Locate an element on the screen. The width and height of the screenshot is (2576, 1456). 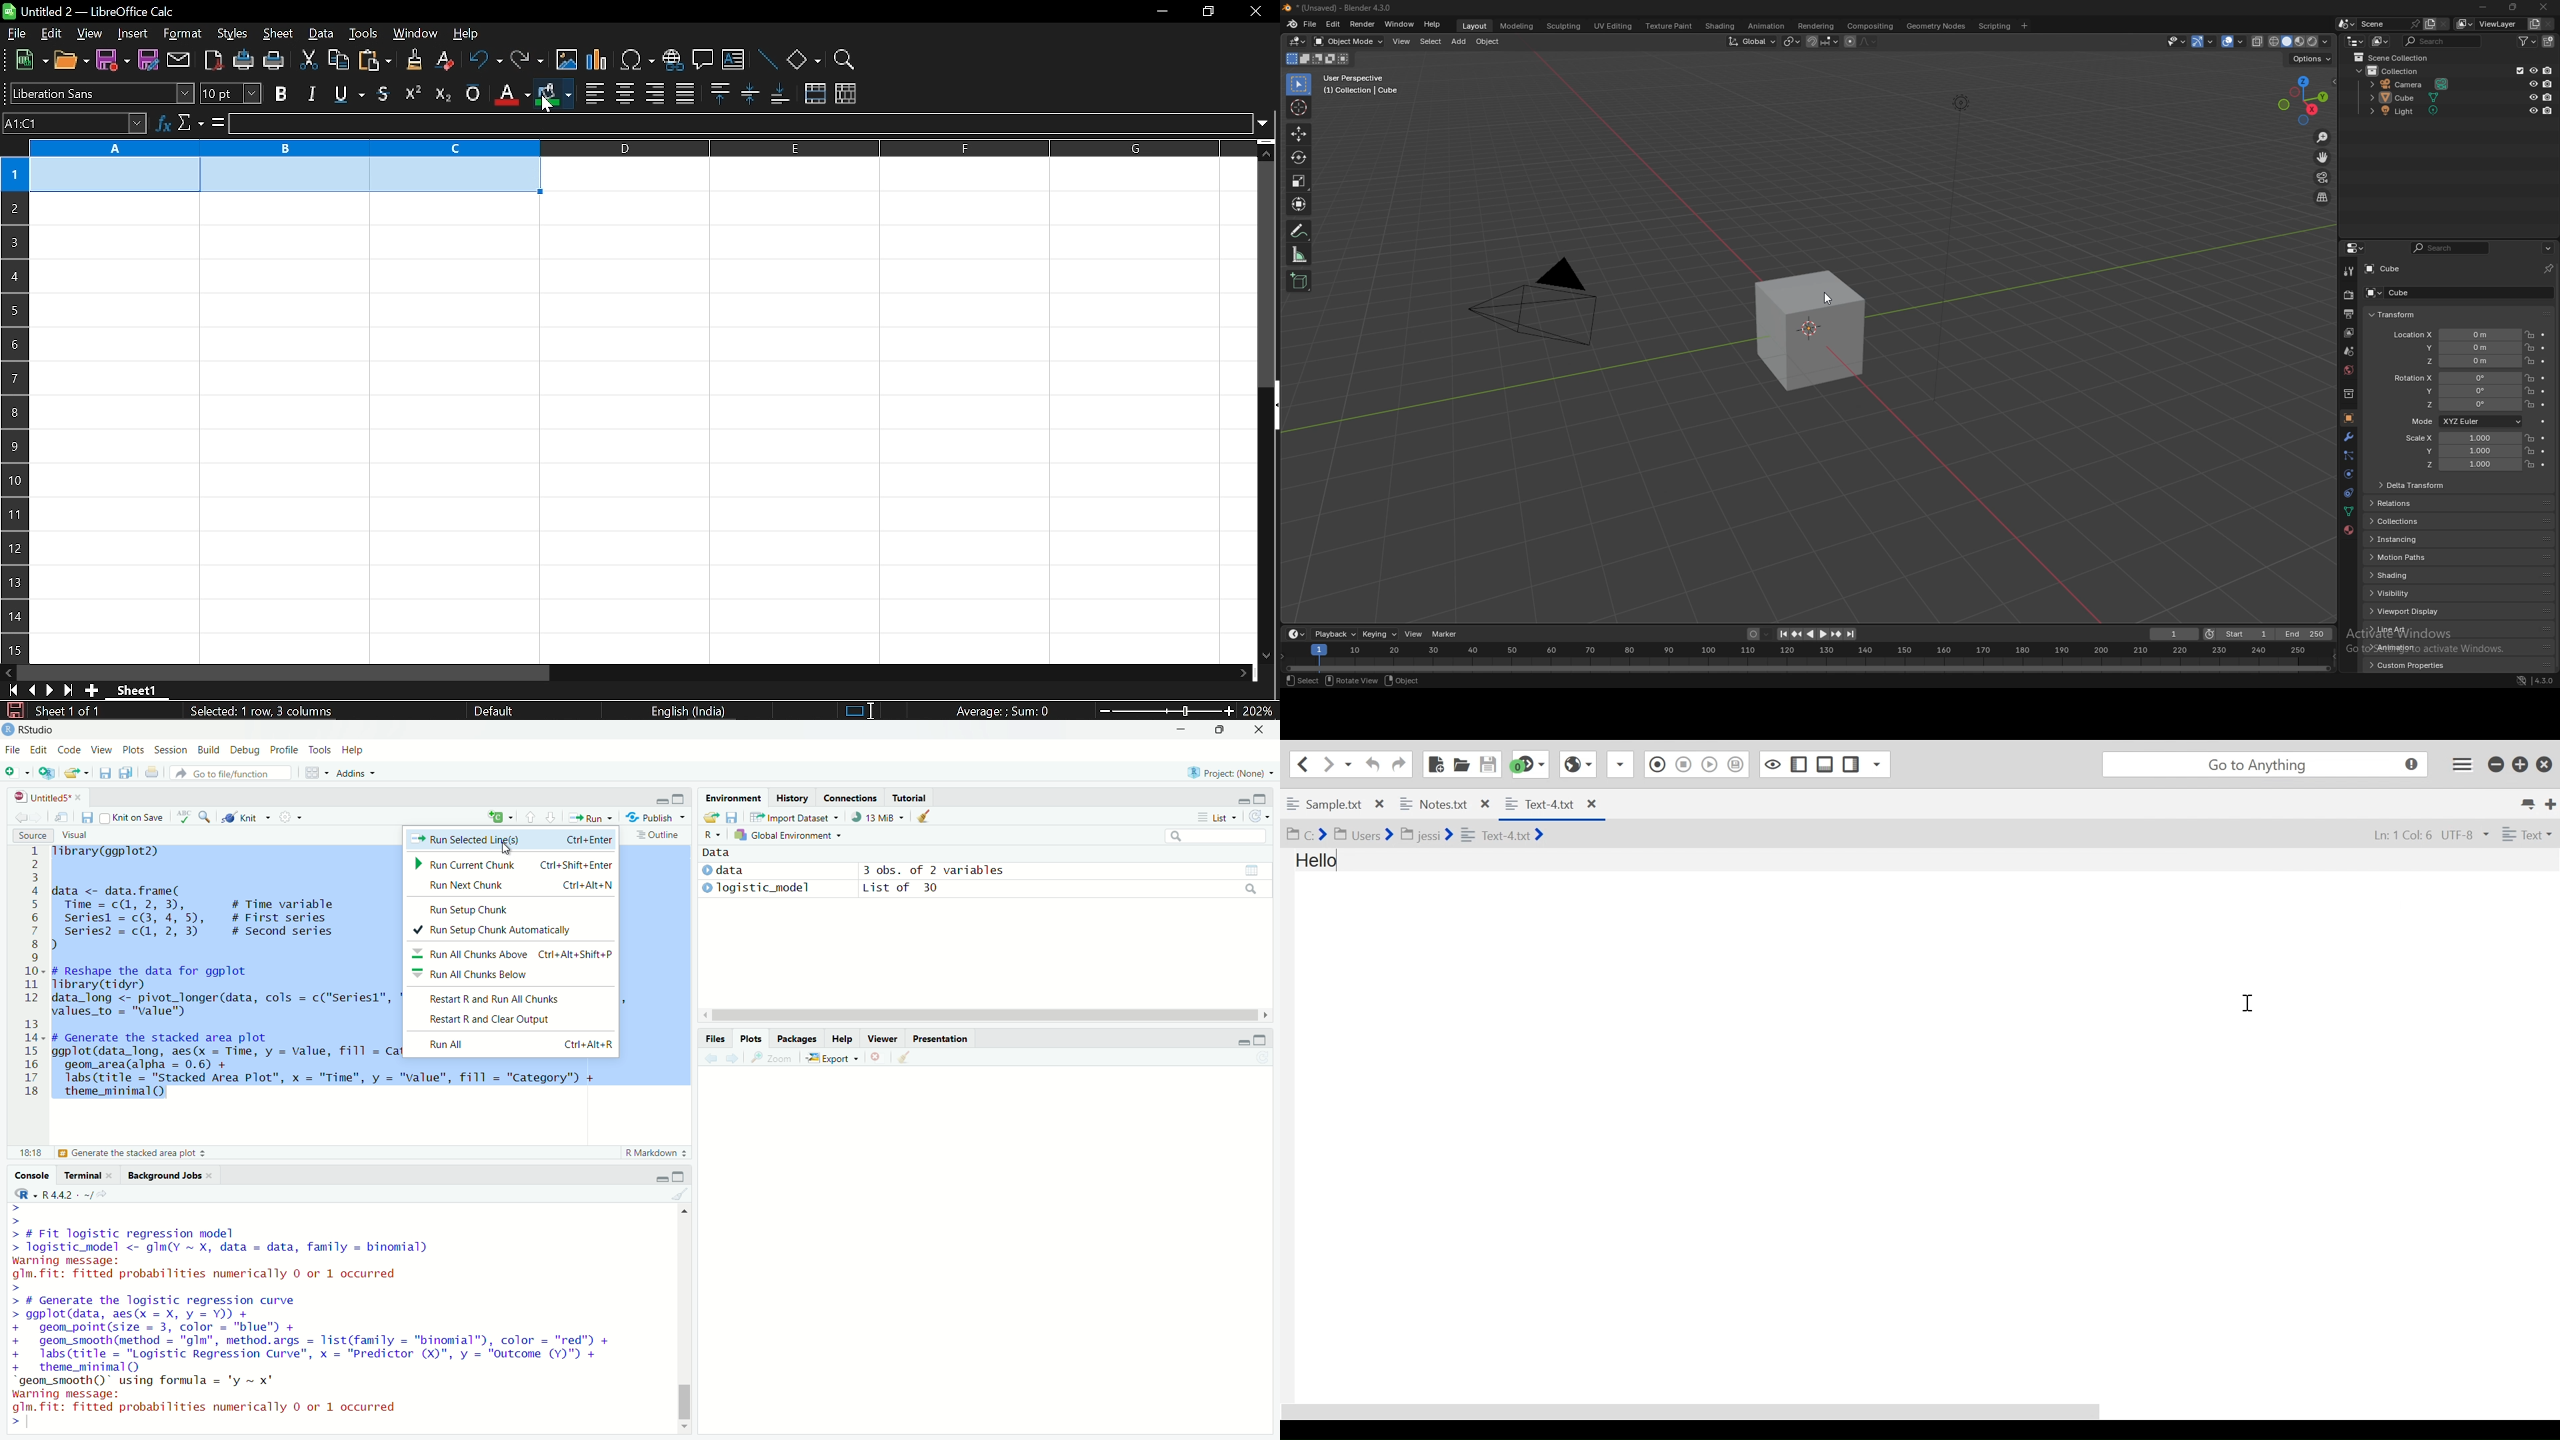
print directly is located at coordinates (242, 61).